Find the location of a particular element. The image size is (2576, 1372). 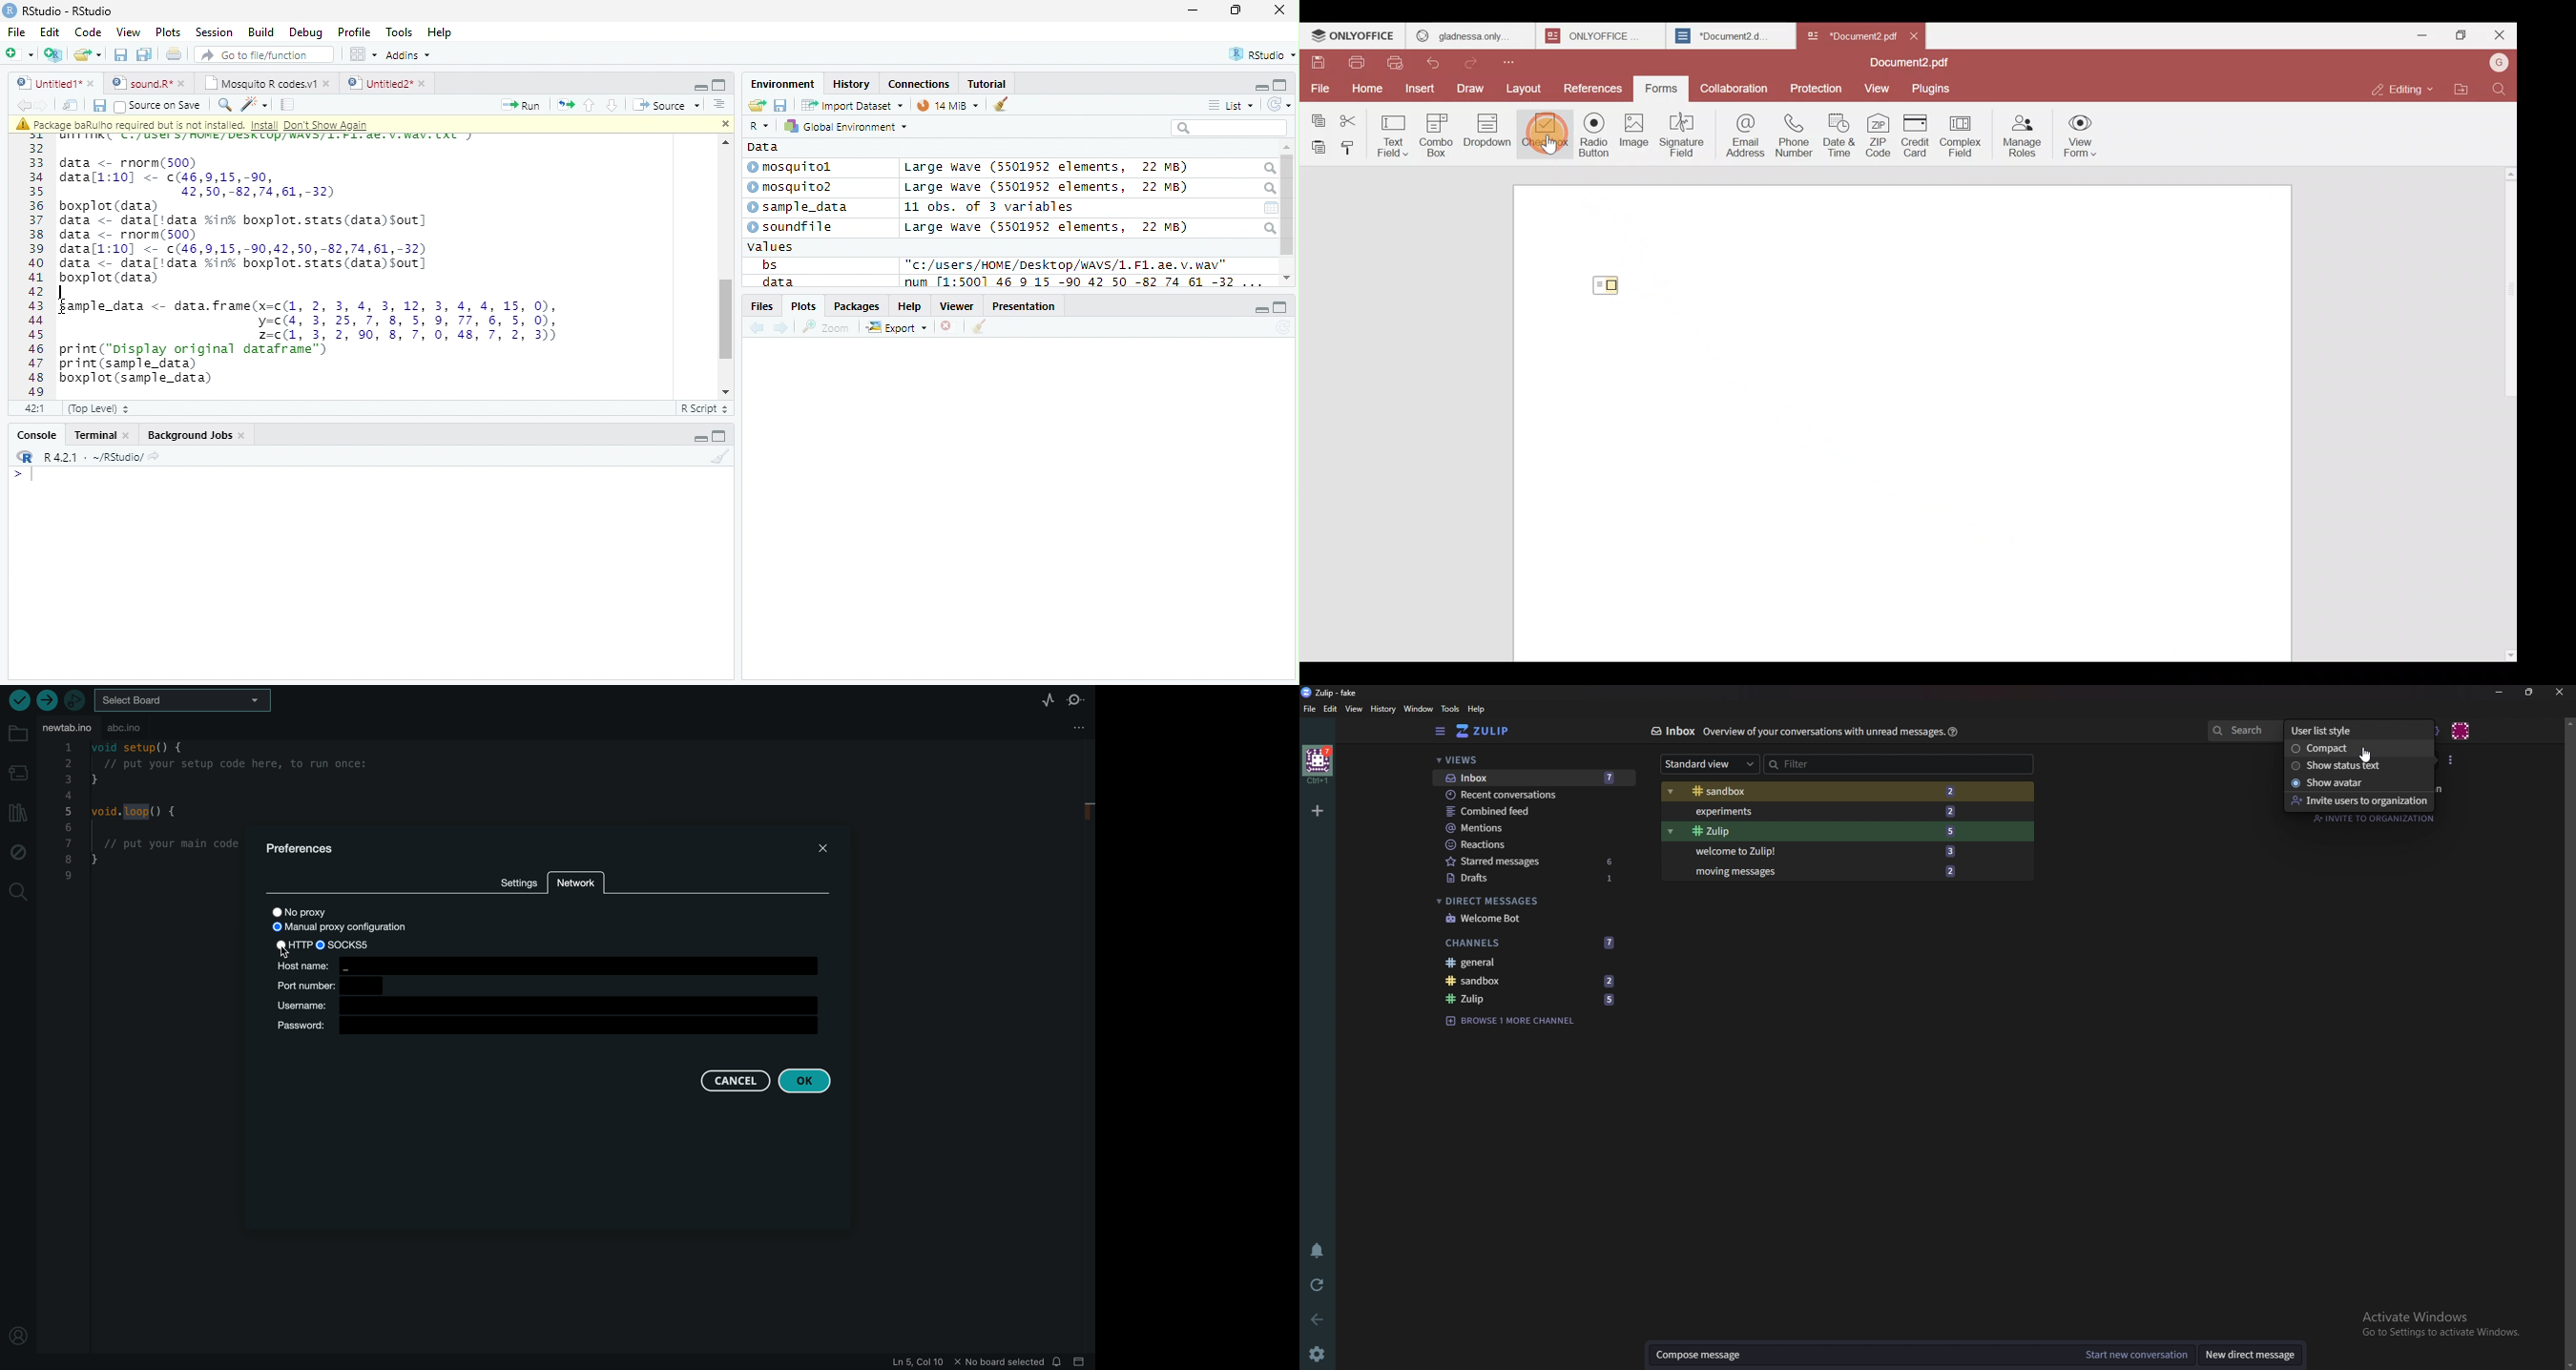

Mentions is located at coordinates (1532, 829).